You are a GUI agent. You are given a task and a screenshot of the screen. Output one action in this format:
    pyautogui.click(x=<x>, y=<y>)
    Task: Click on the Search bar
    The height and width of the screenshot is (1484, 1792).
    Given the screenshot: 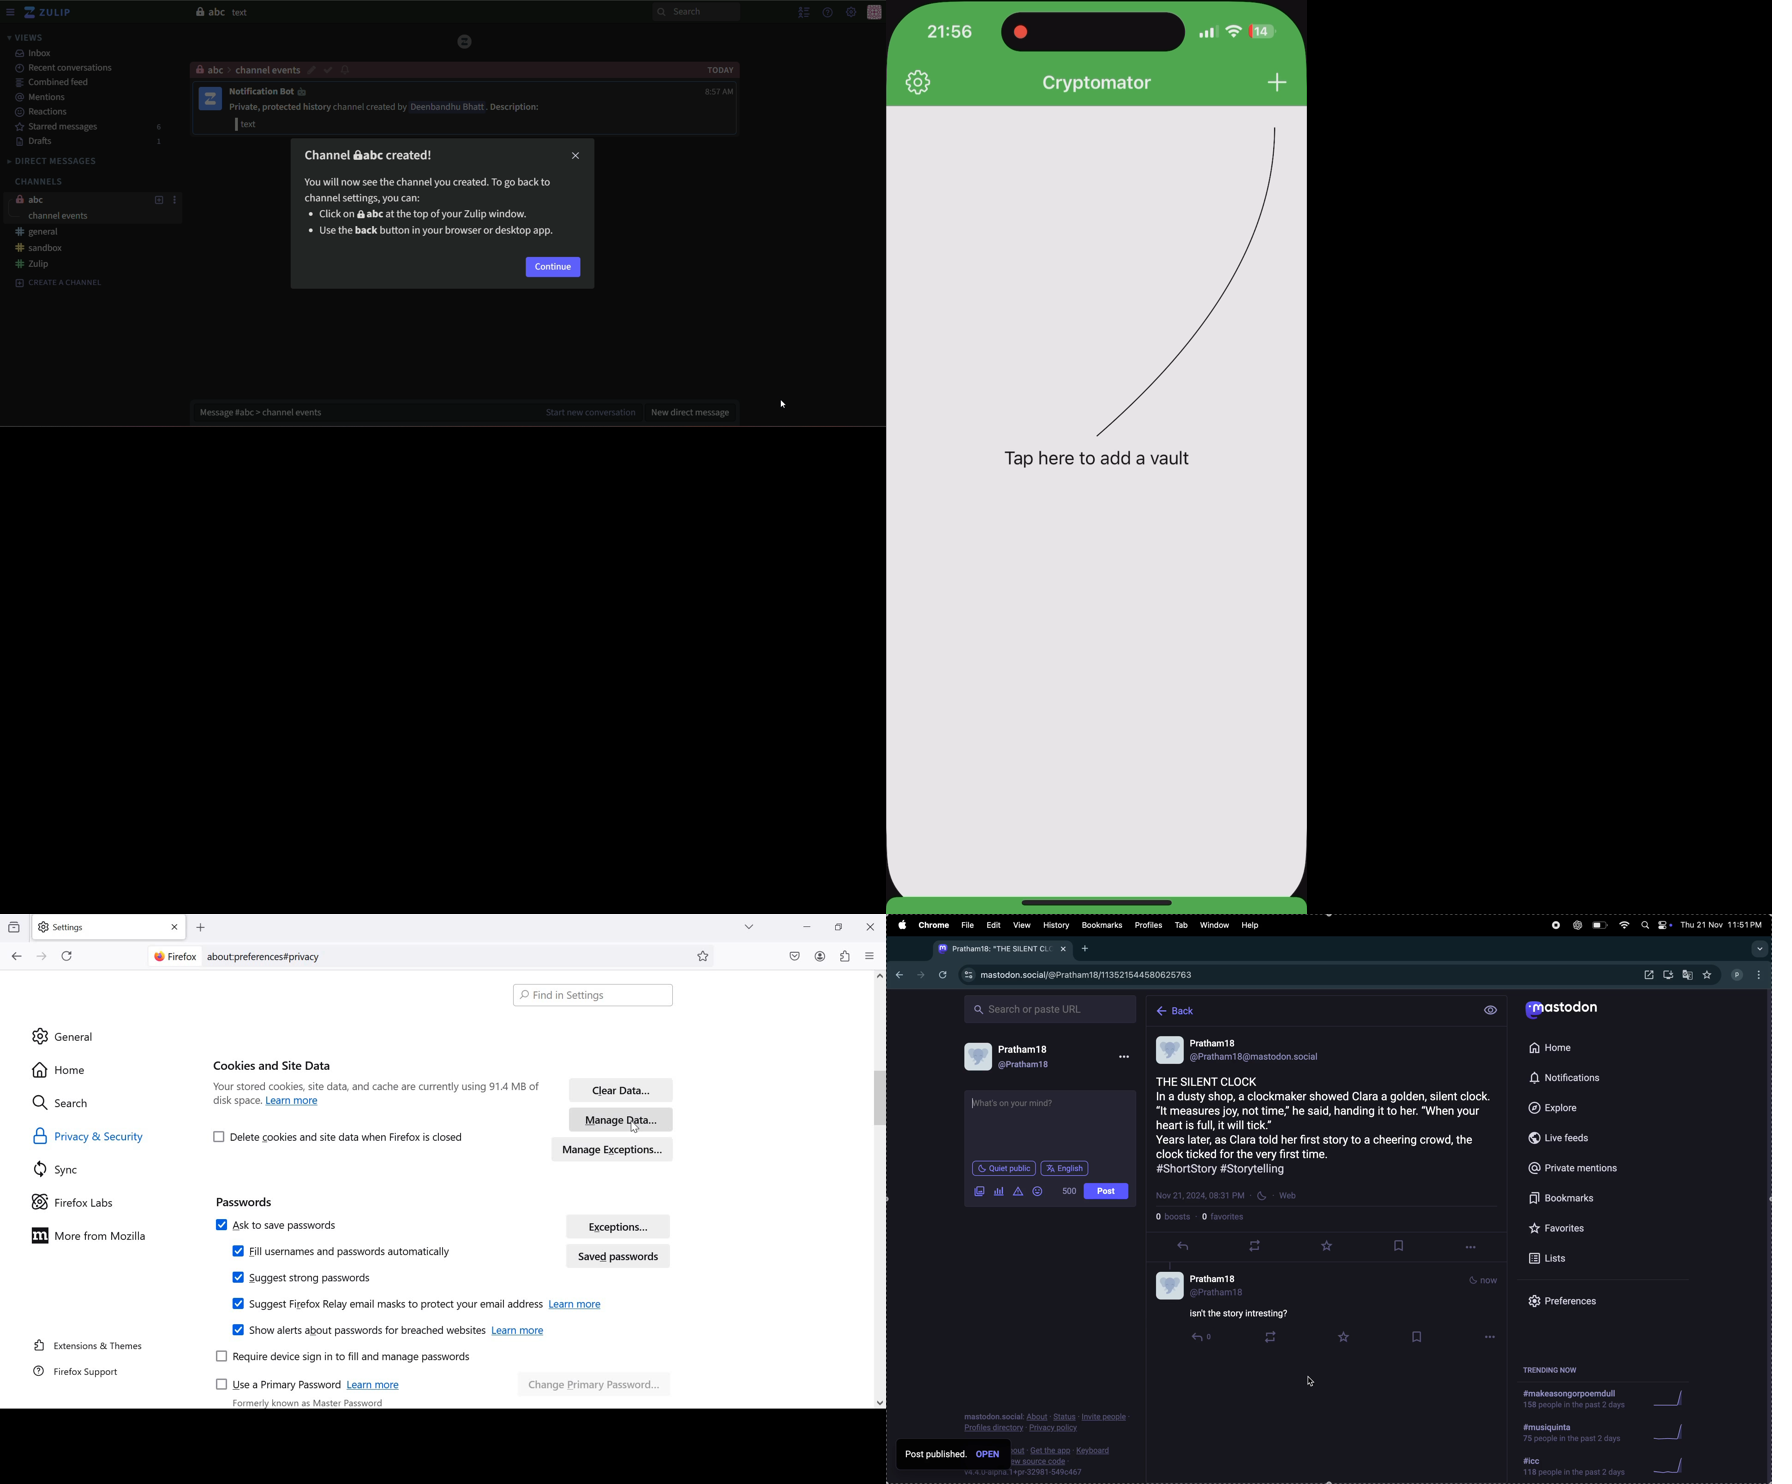 What is the action you would take?
    pyautogui.click(x=692, y=11)
    